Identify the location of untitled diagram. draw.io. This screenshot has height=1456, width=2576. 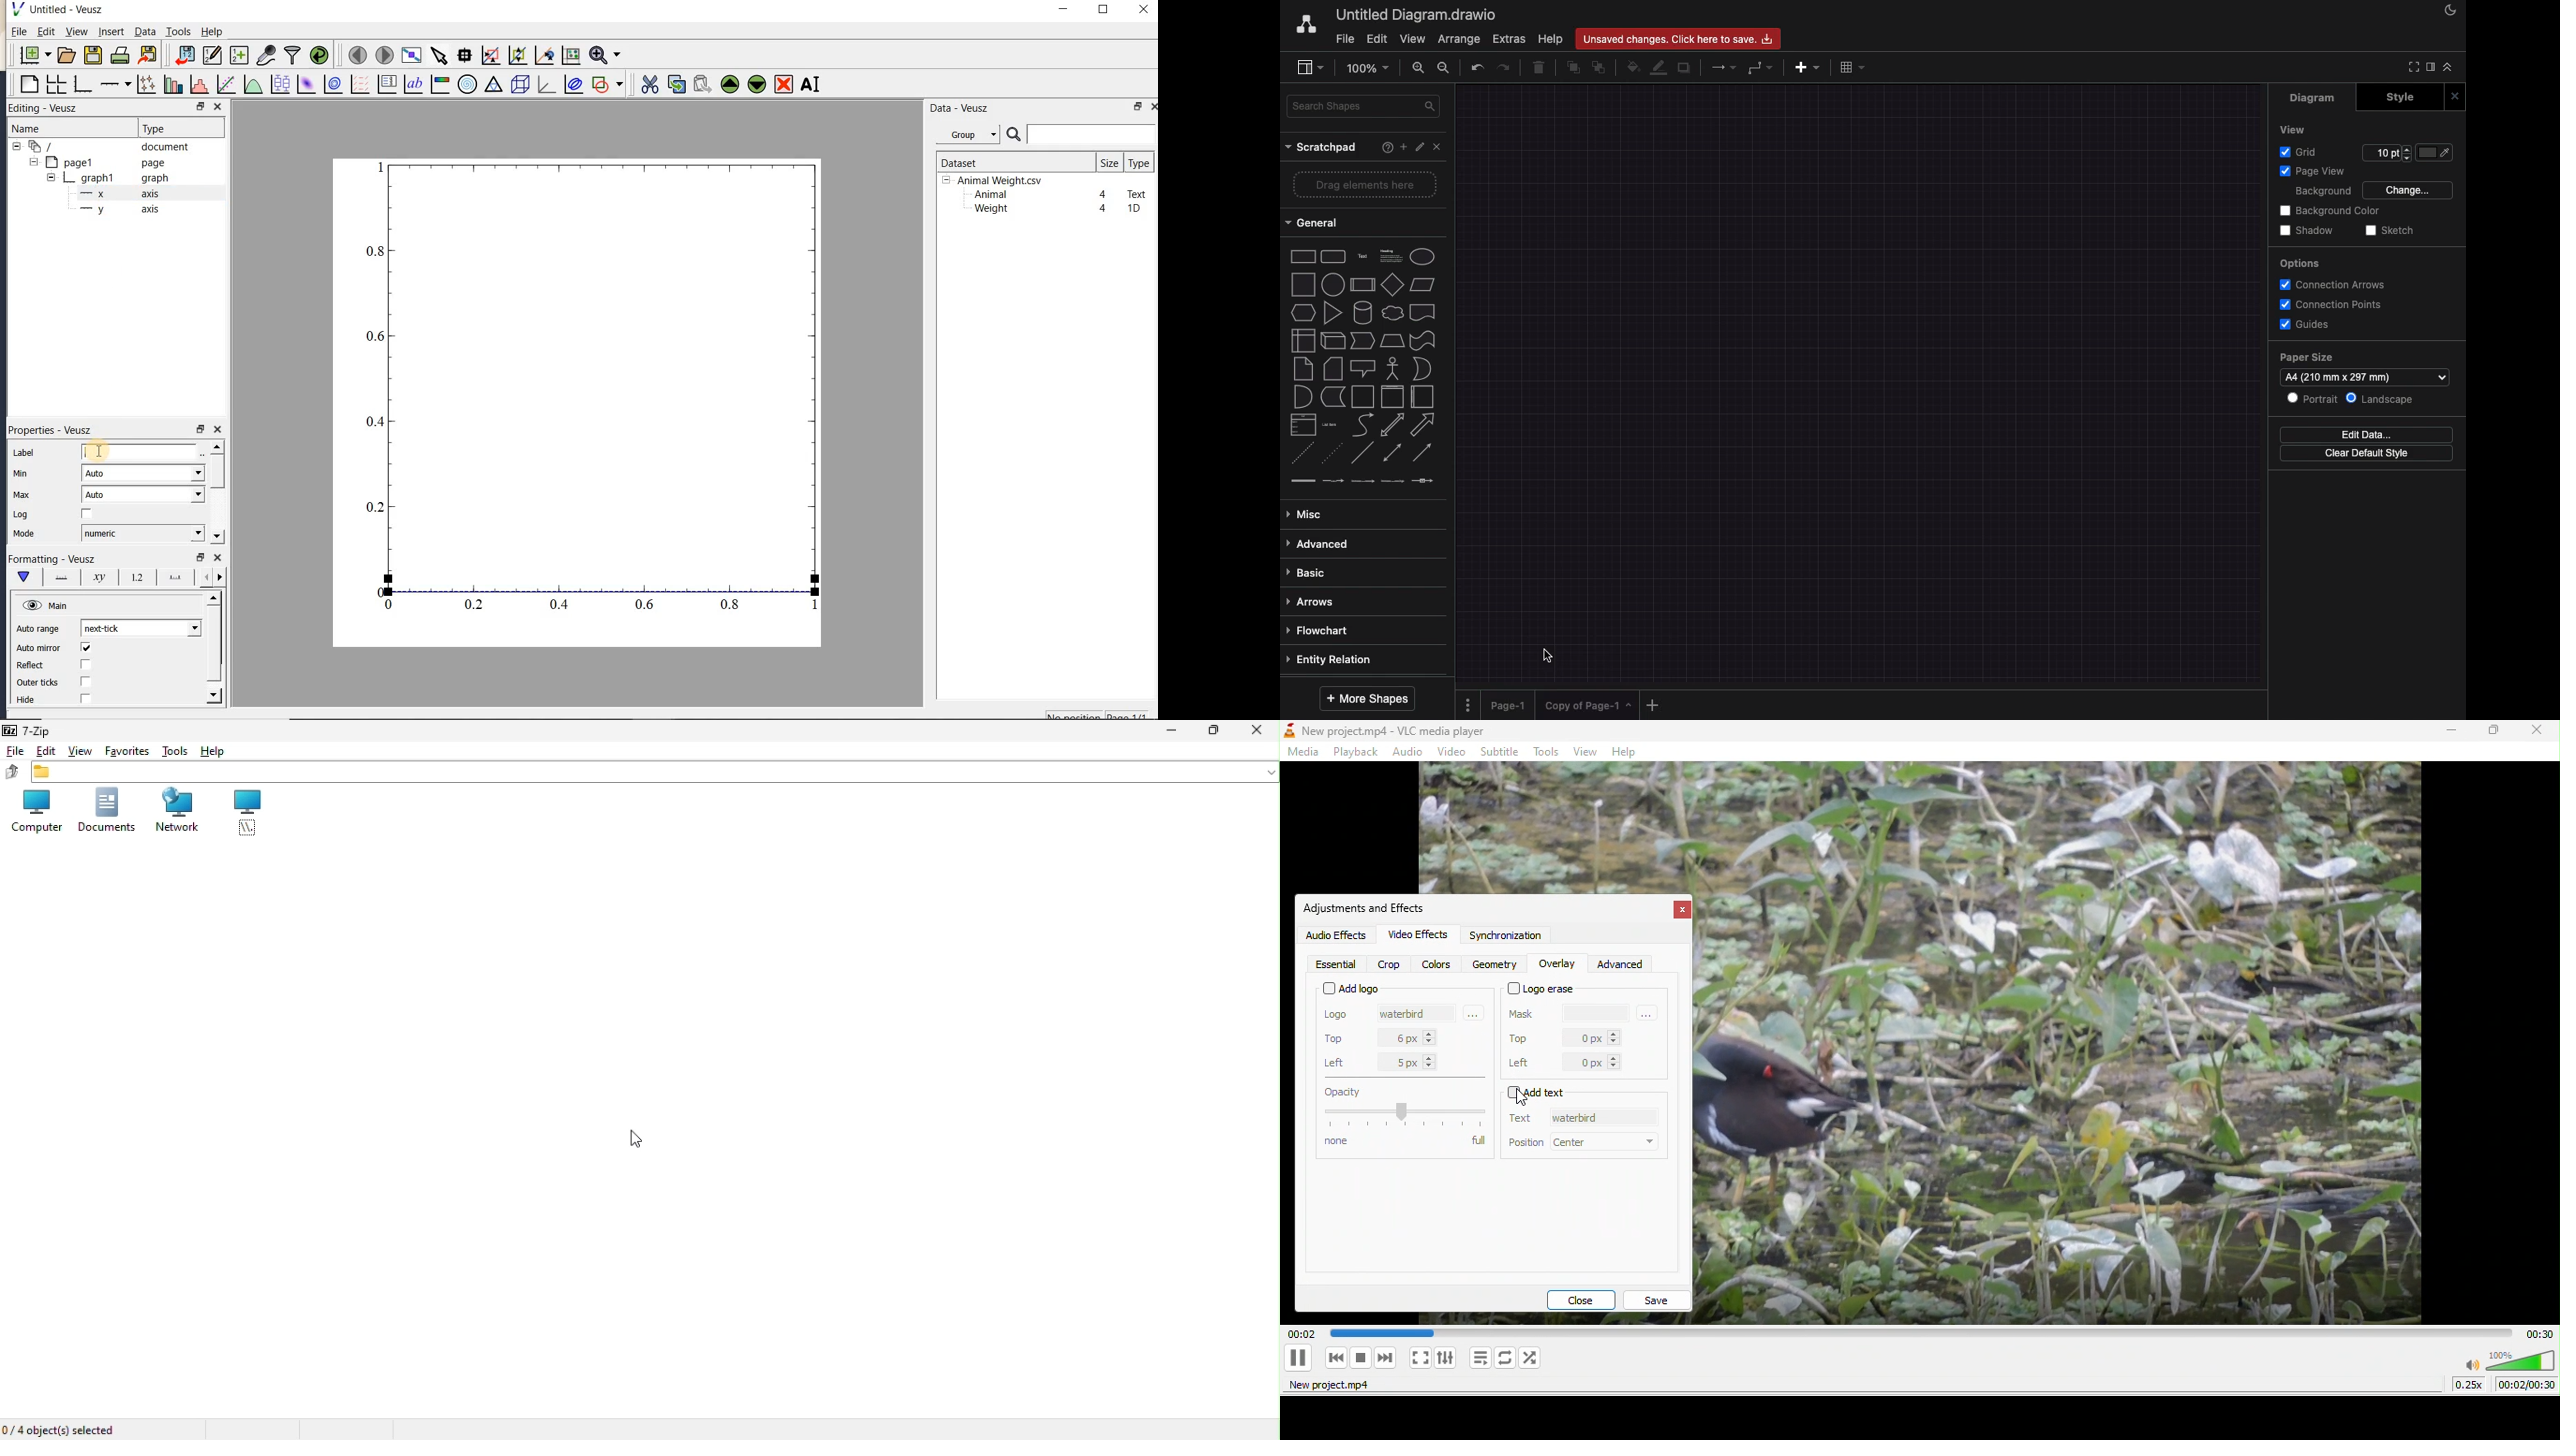
(1416, 15).